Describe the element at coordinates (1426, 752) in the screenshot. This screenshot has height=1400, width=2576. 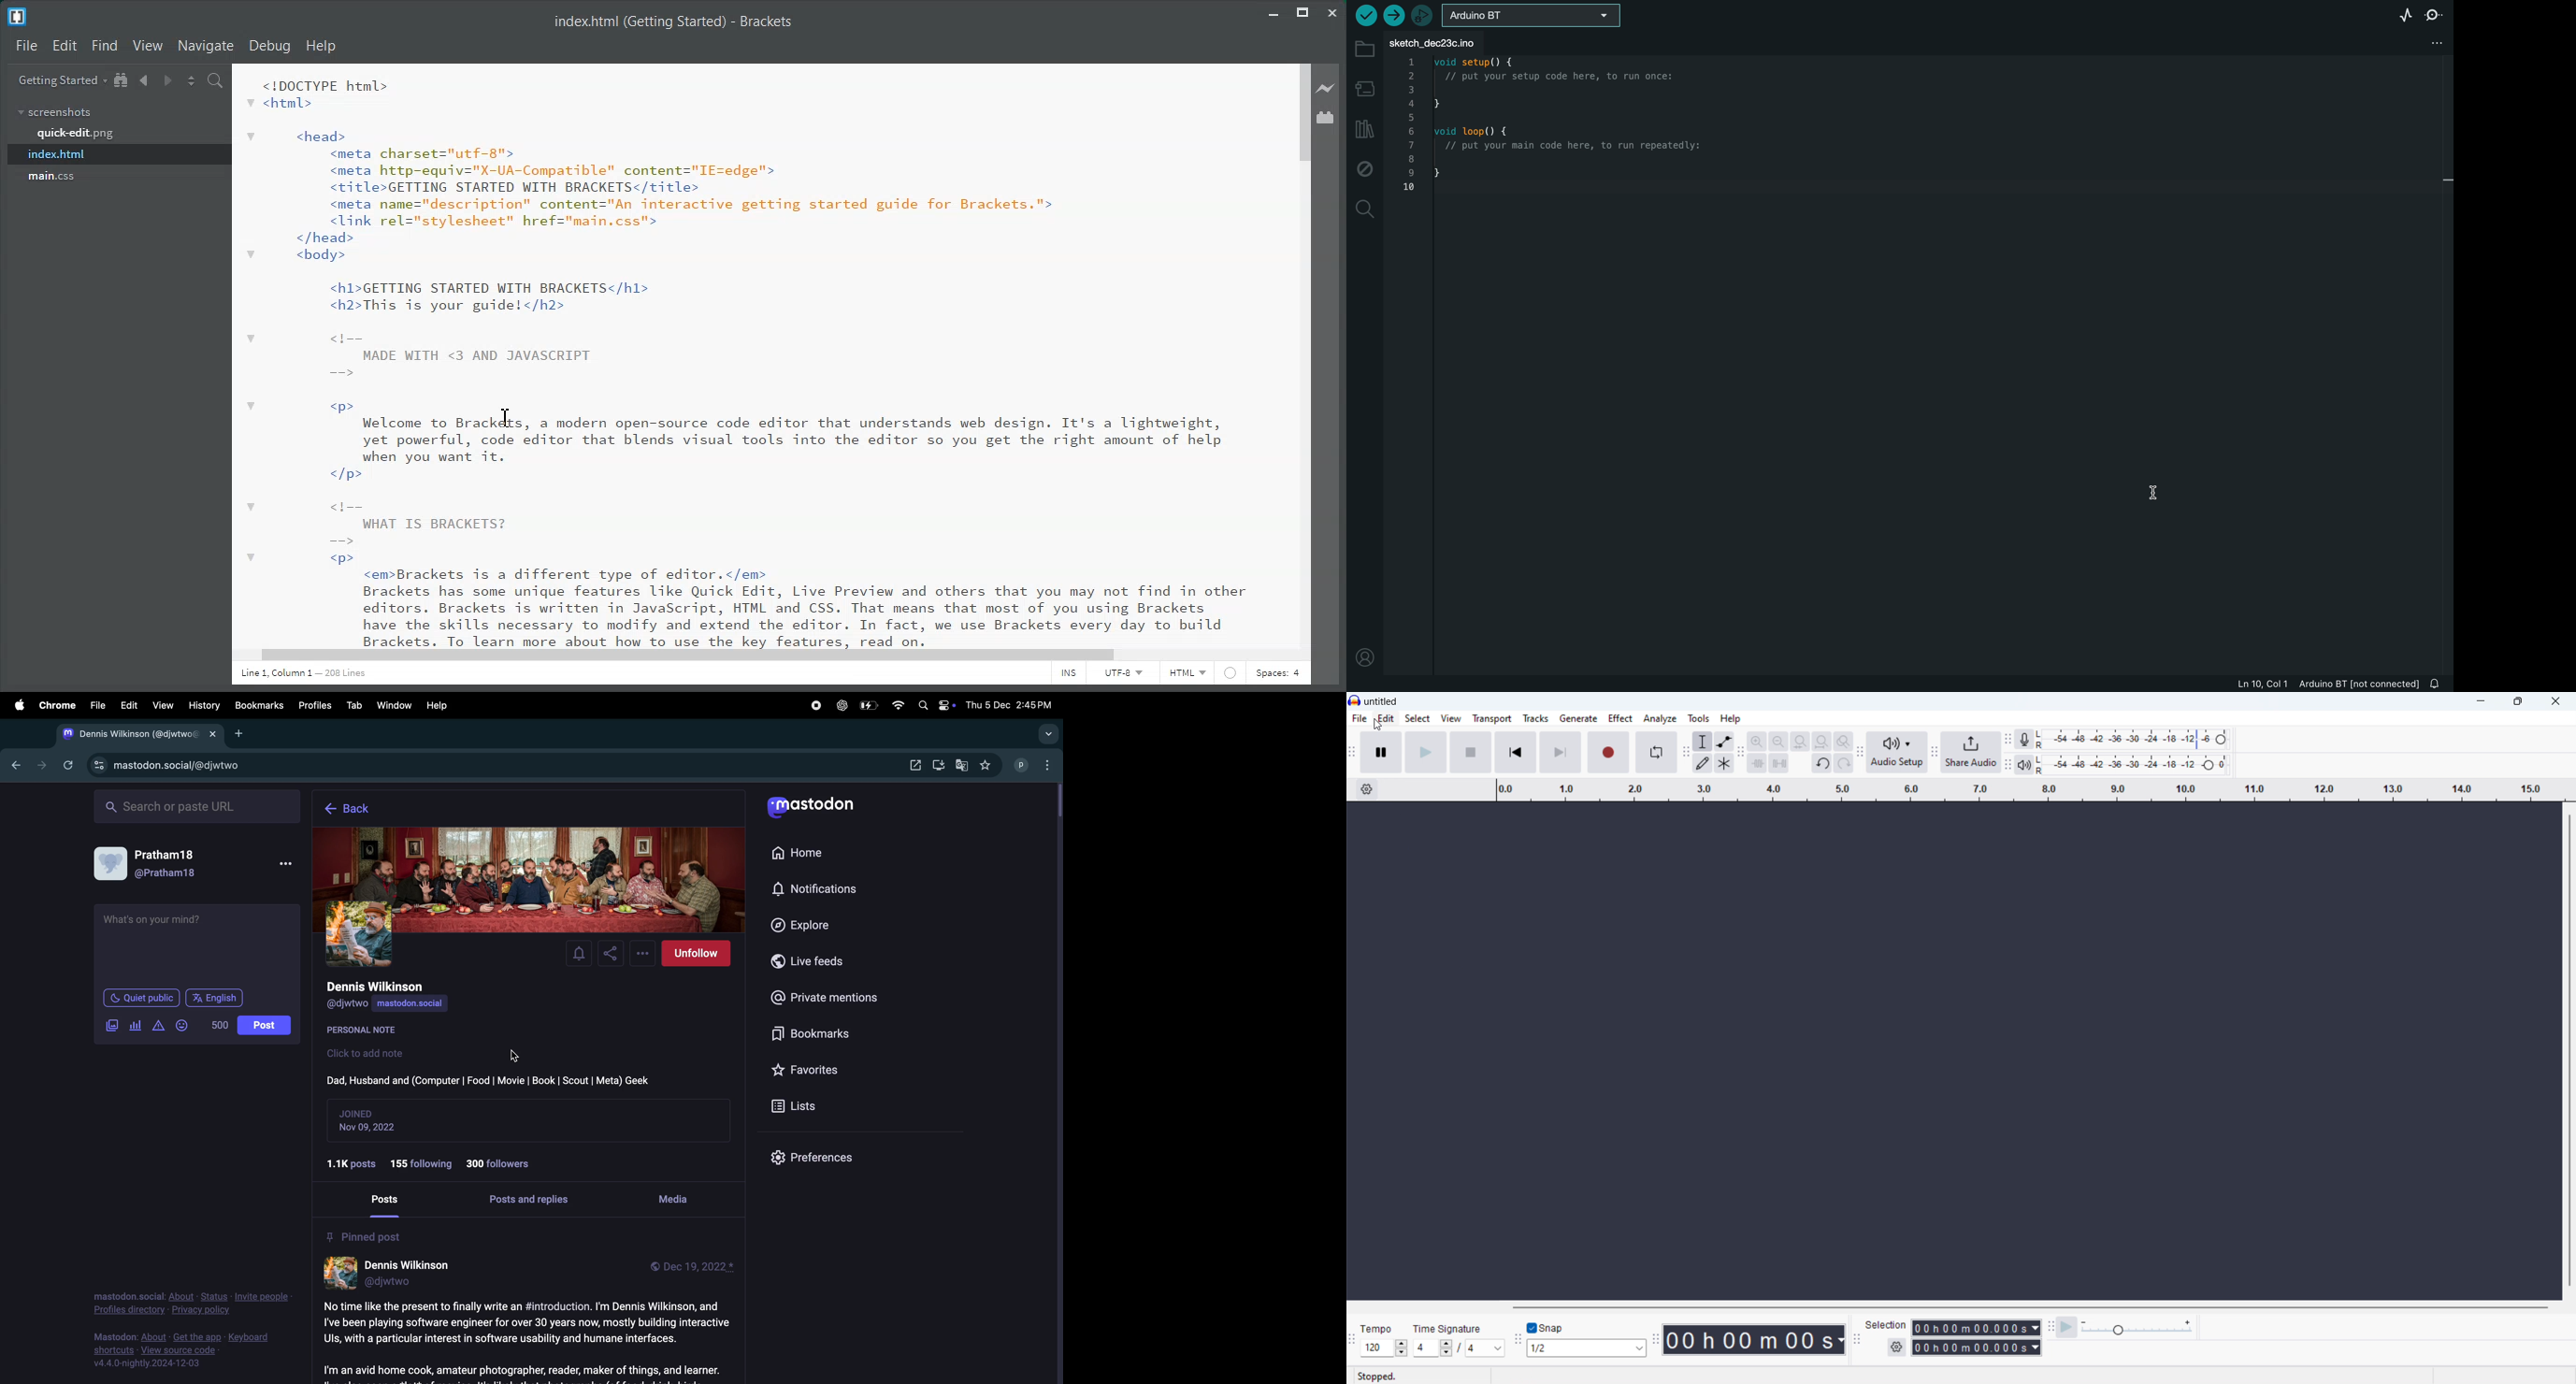
I see `play` at that location.